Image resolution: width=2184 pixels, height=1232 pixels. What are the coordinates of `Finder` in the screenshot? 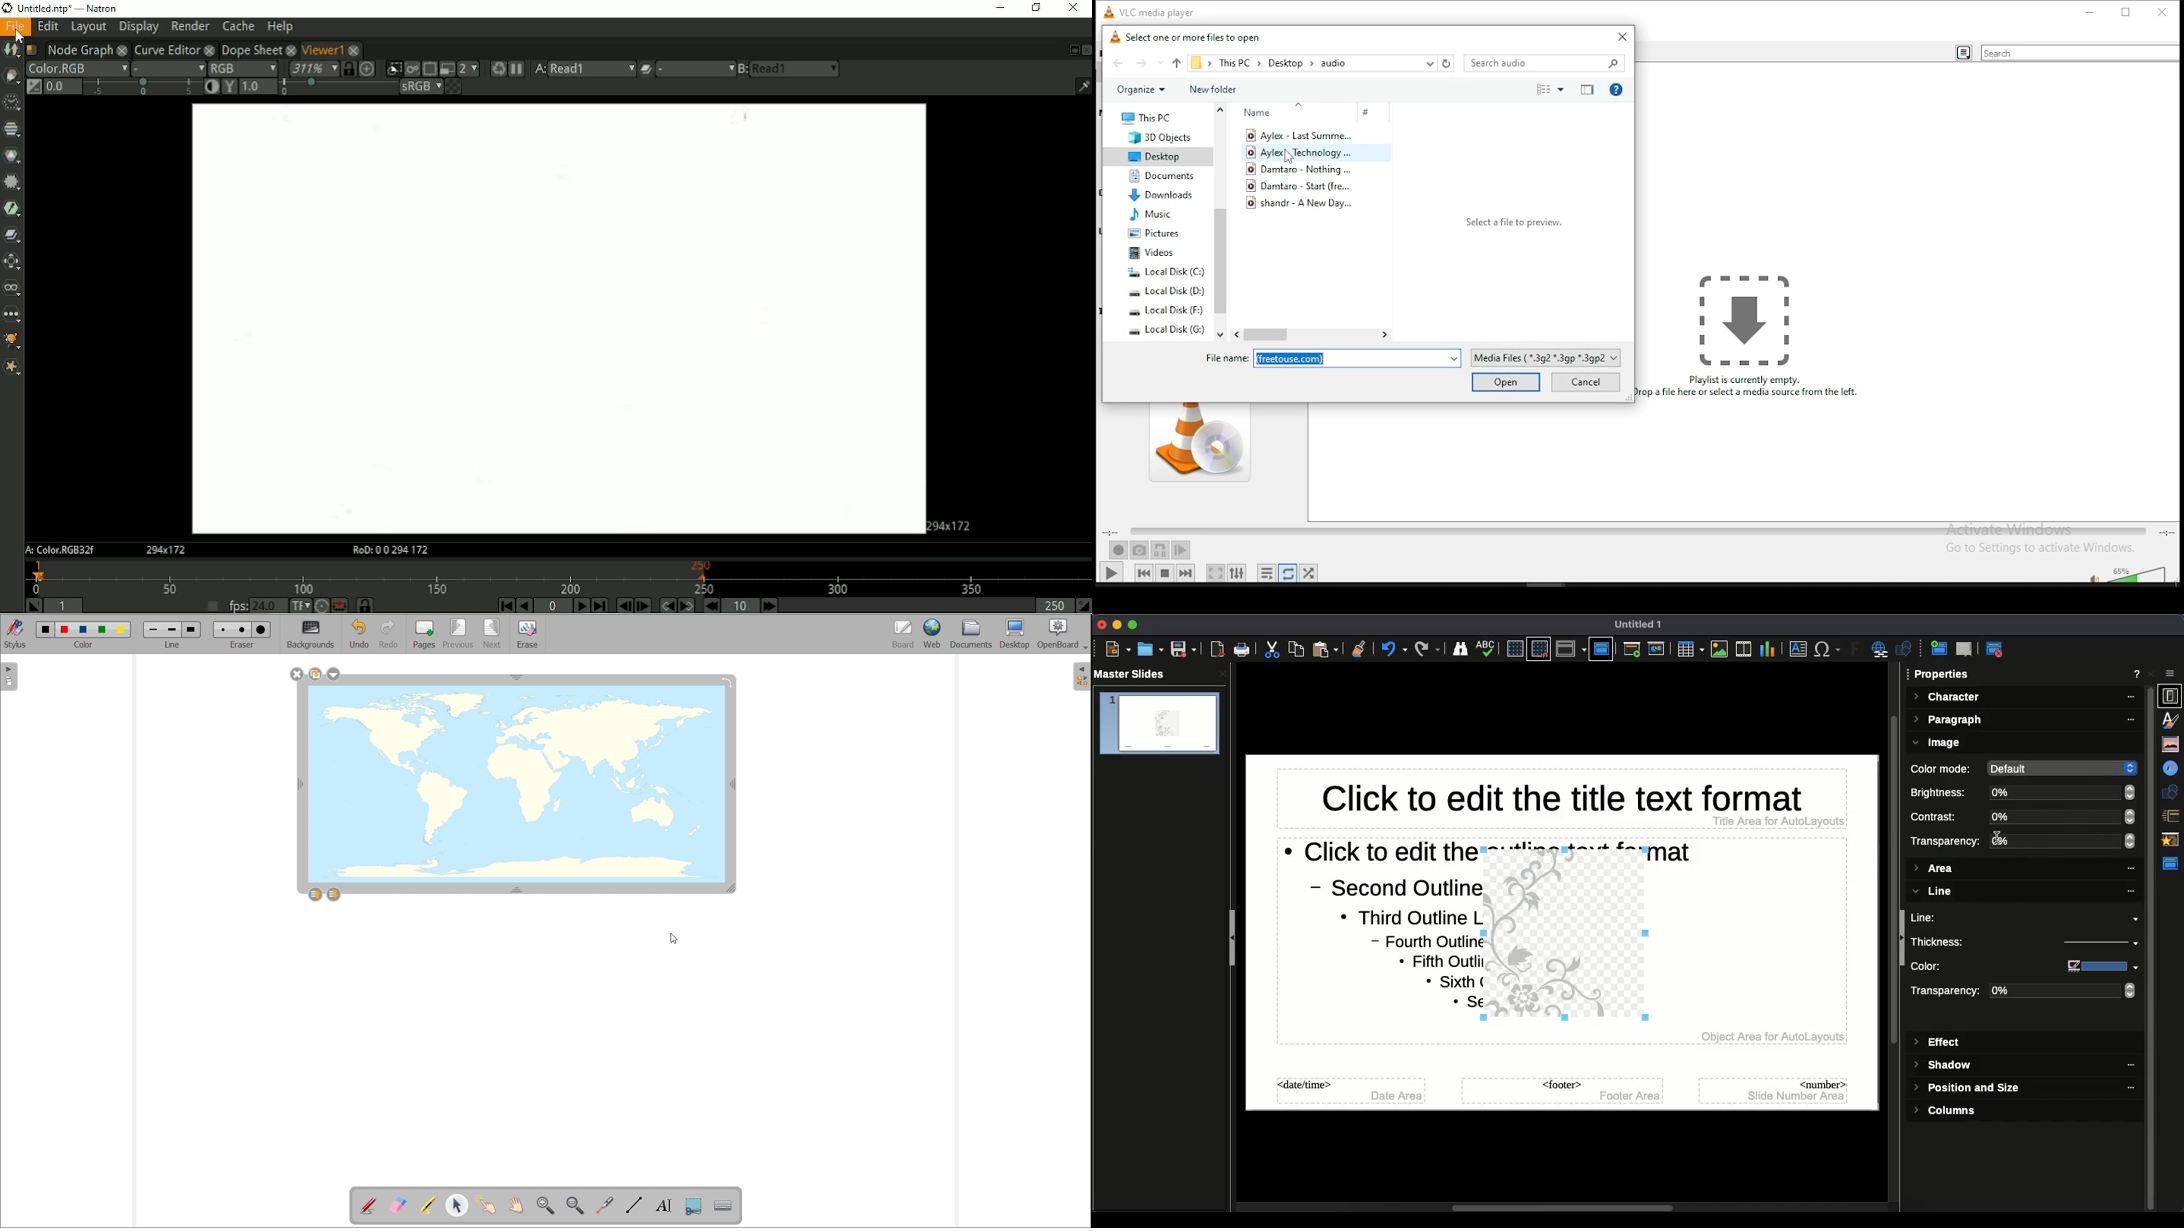 It's located at (1460, 650).